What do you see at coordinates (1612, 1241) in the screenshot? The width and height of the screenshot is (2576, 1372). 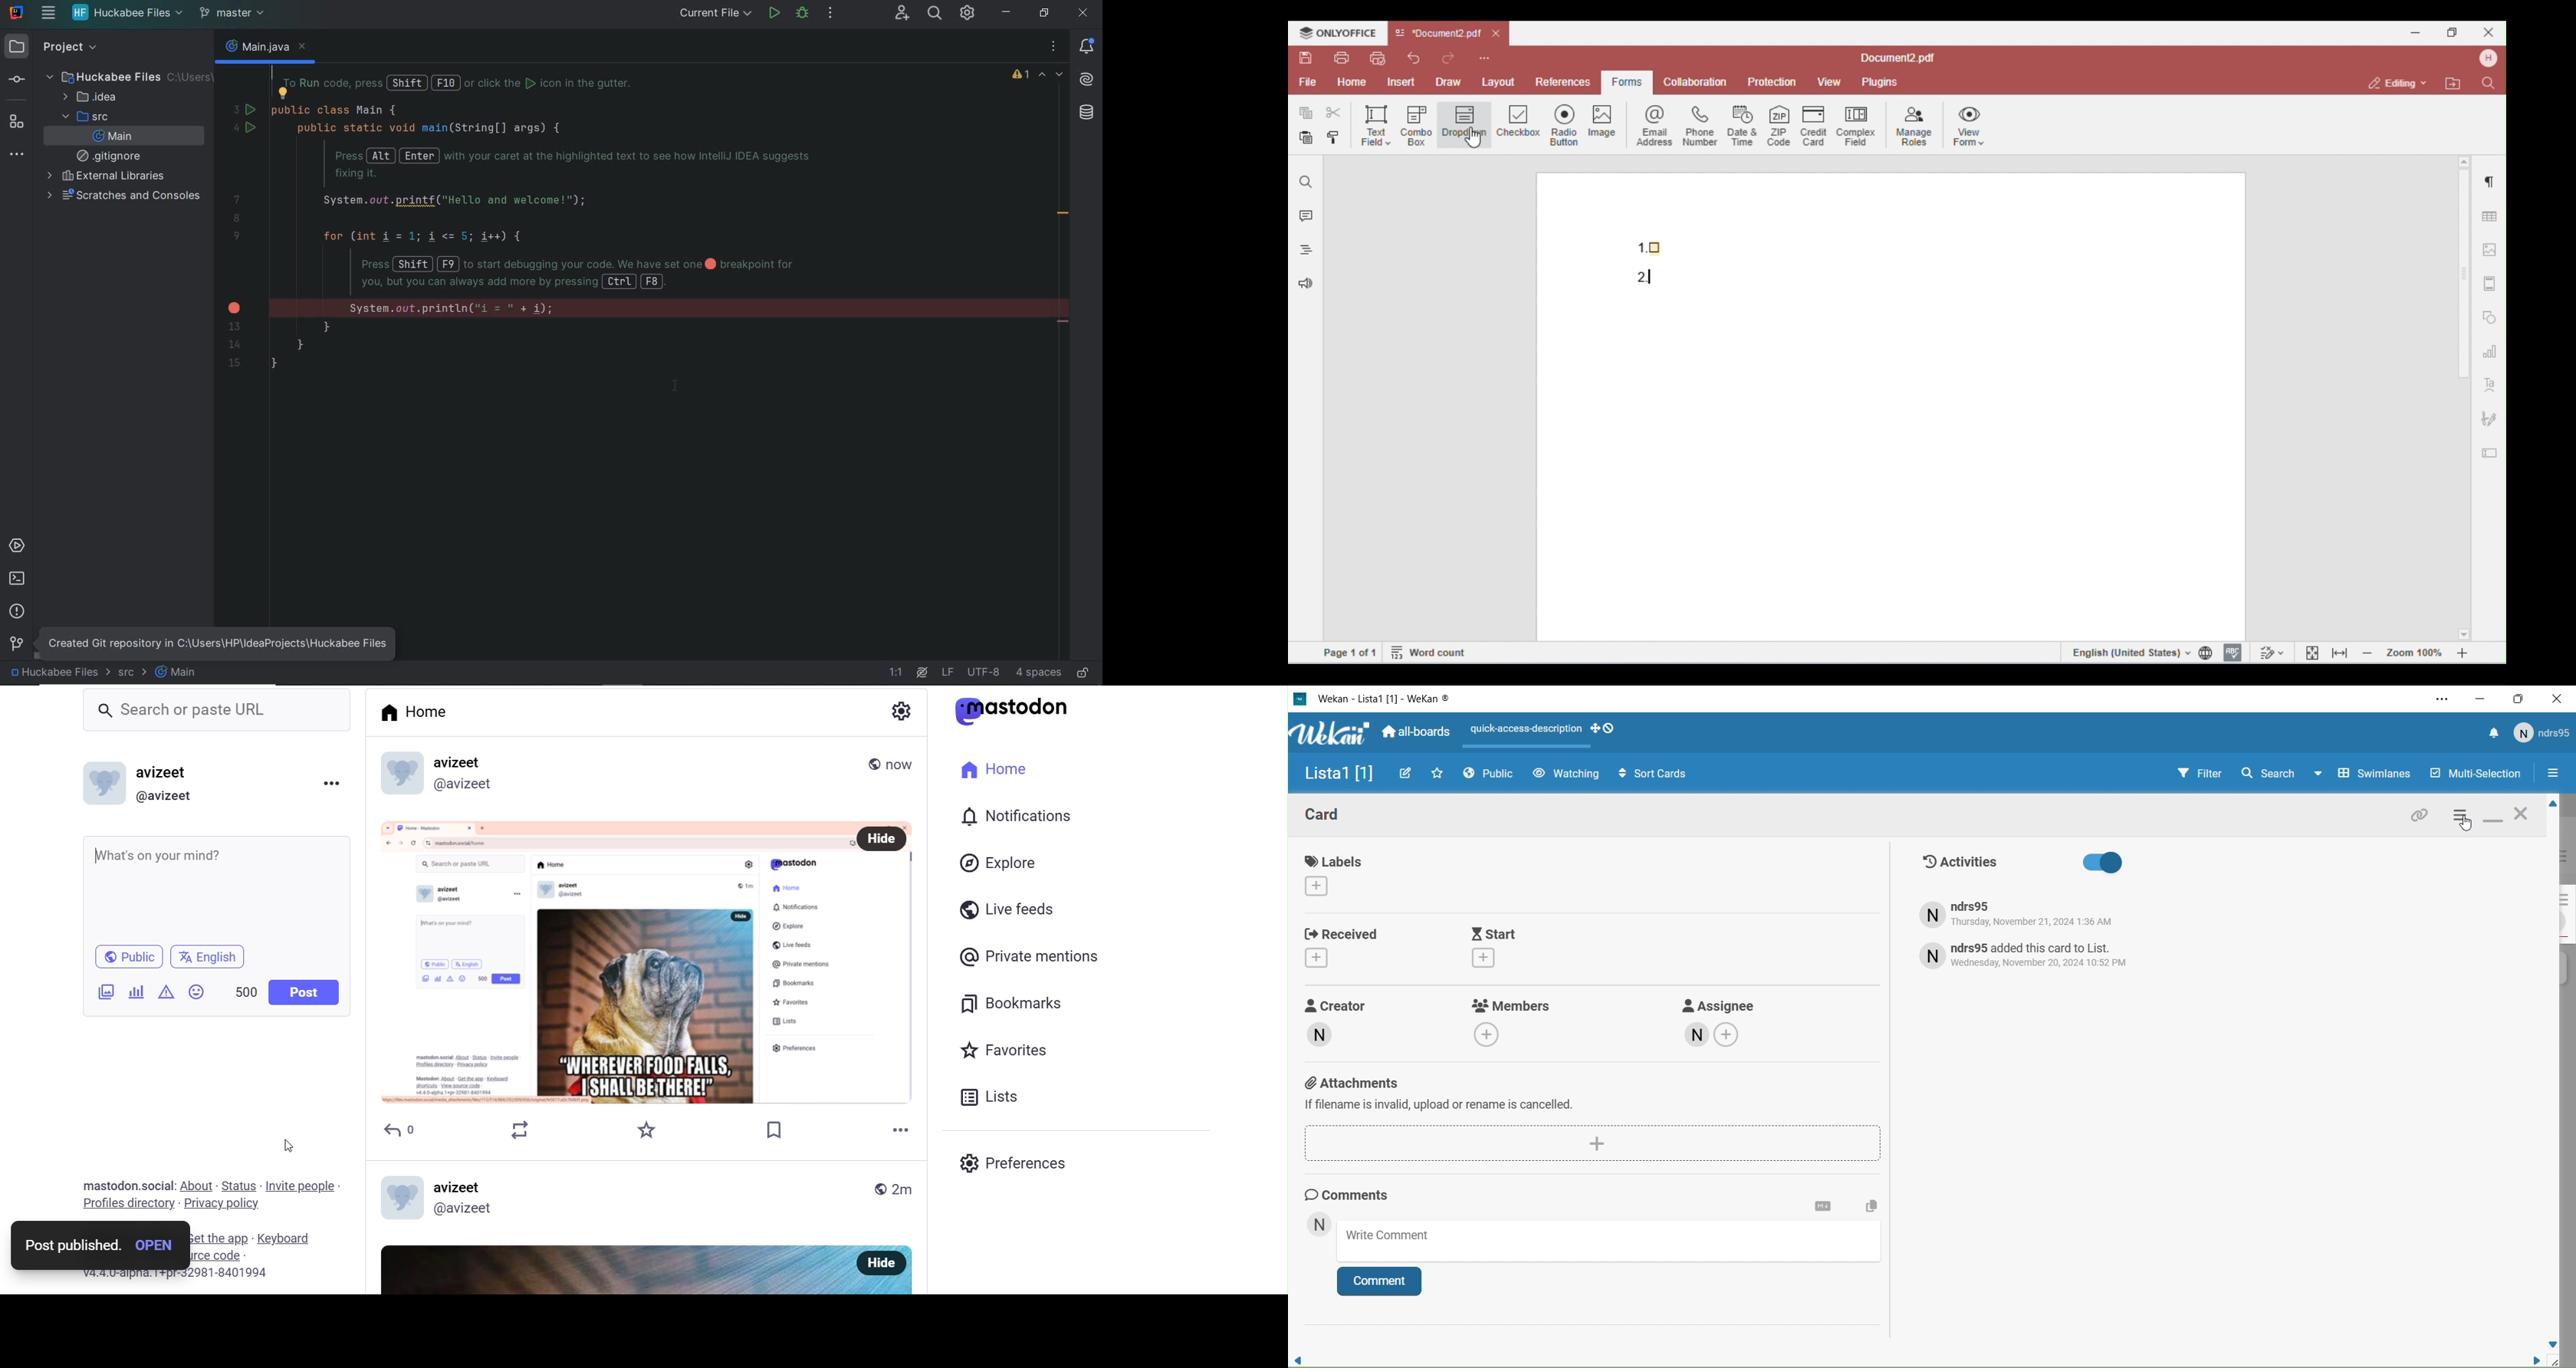 I see `Write Comment` at bounding box center [1612, 1241].